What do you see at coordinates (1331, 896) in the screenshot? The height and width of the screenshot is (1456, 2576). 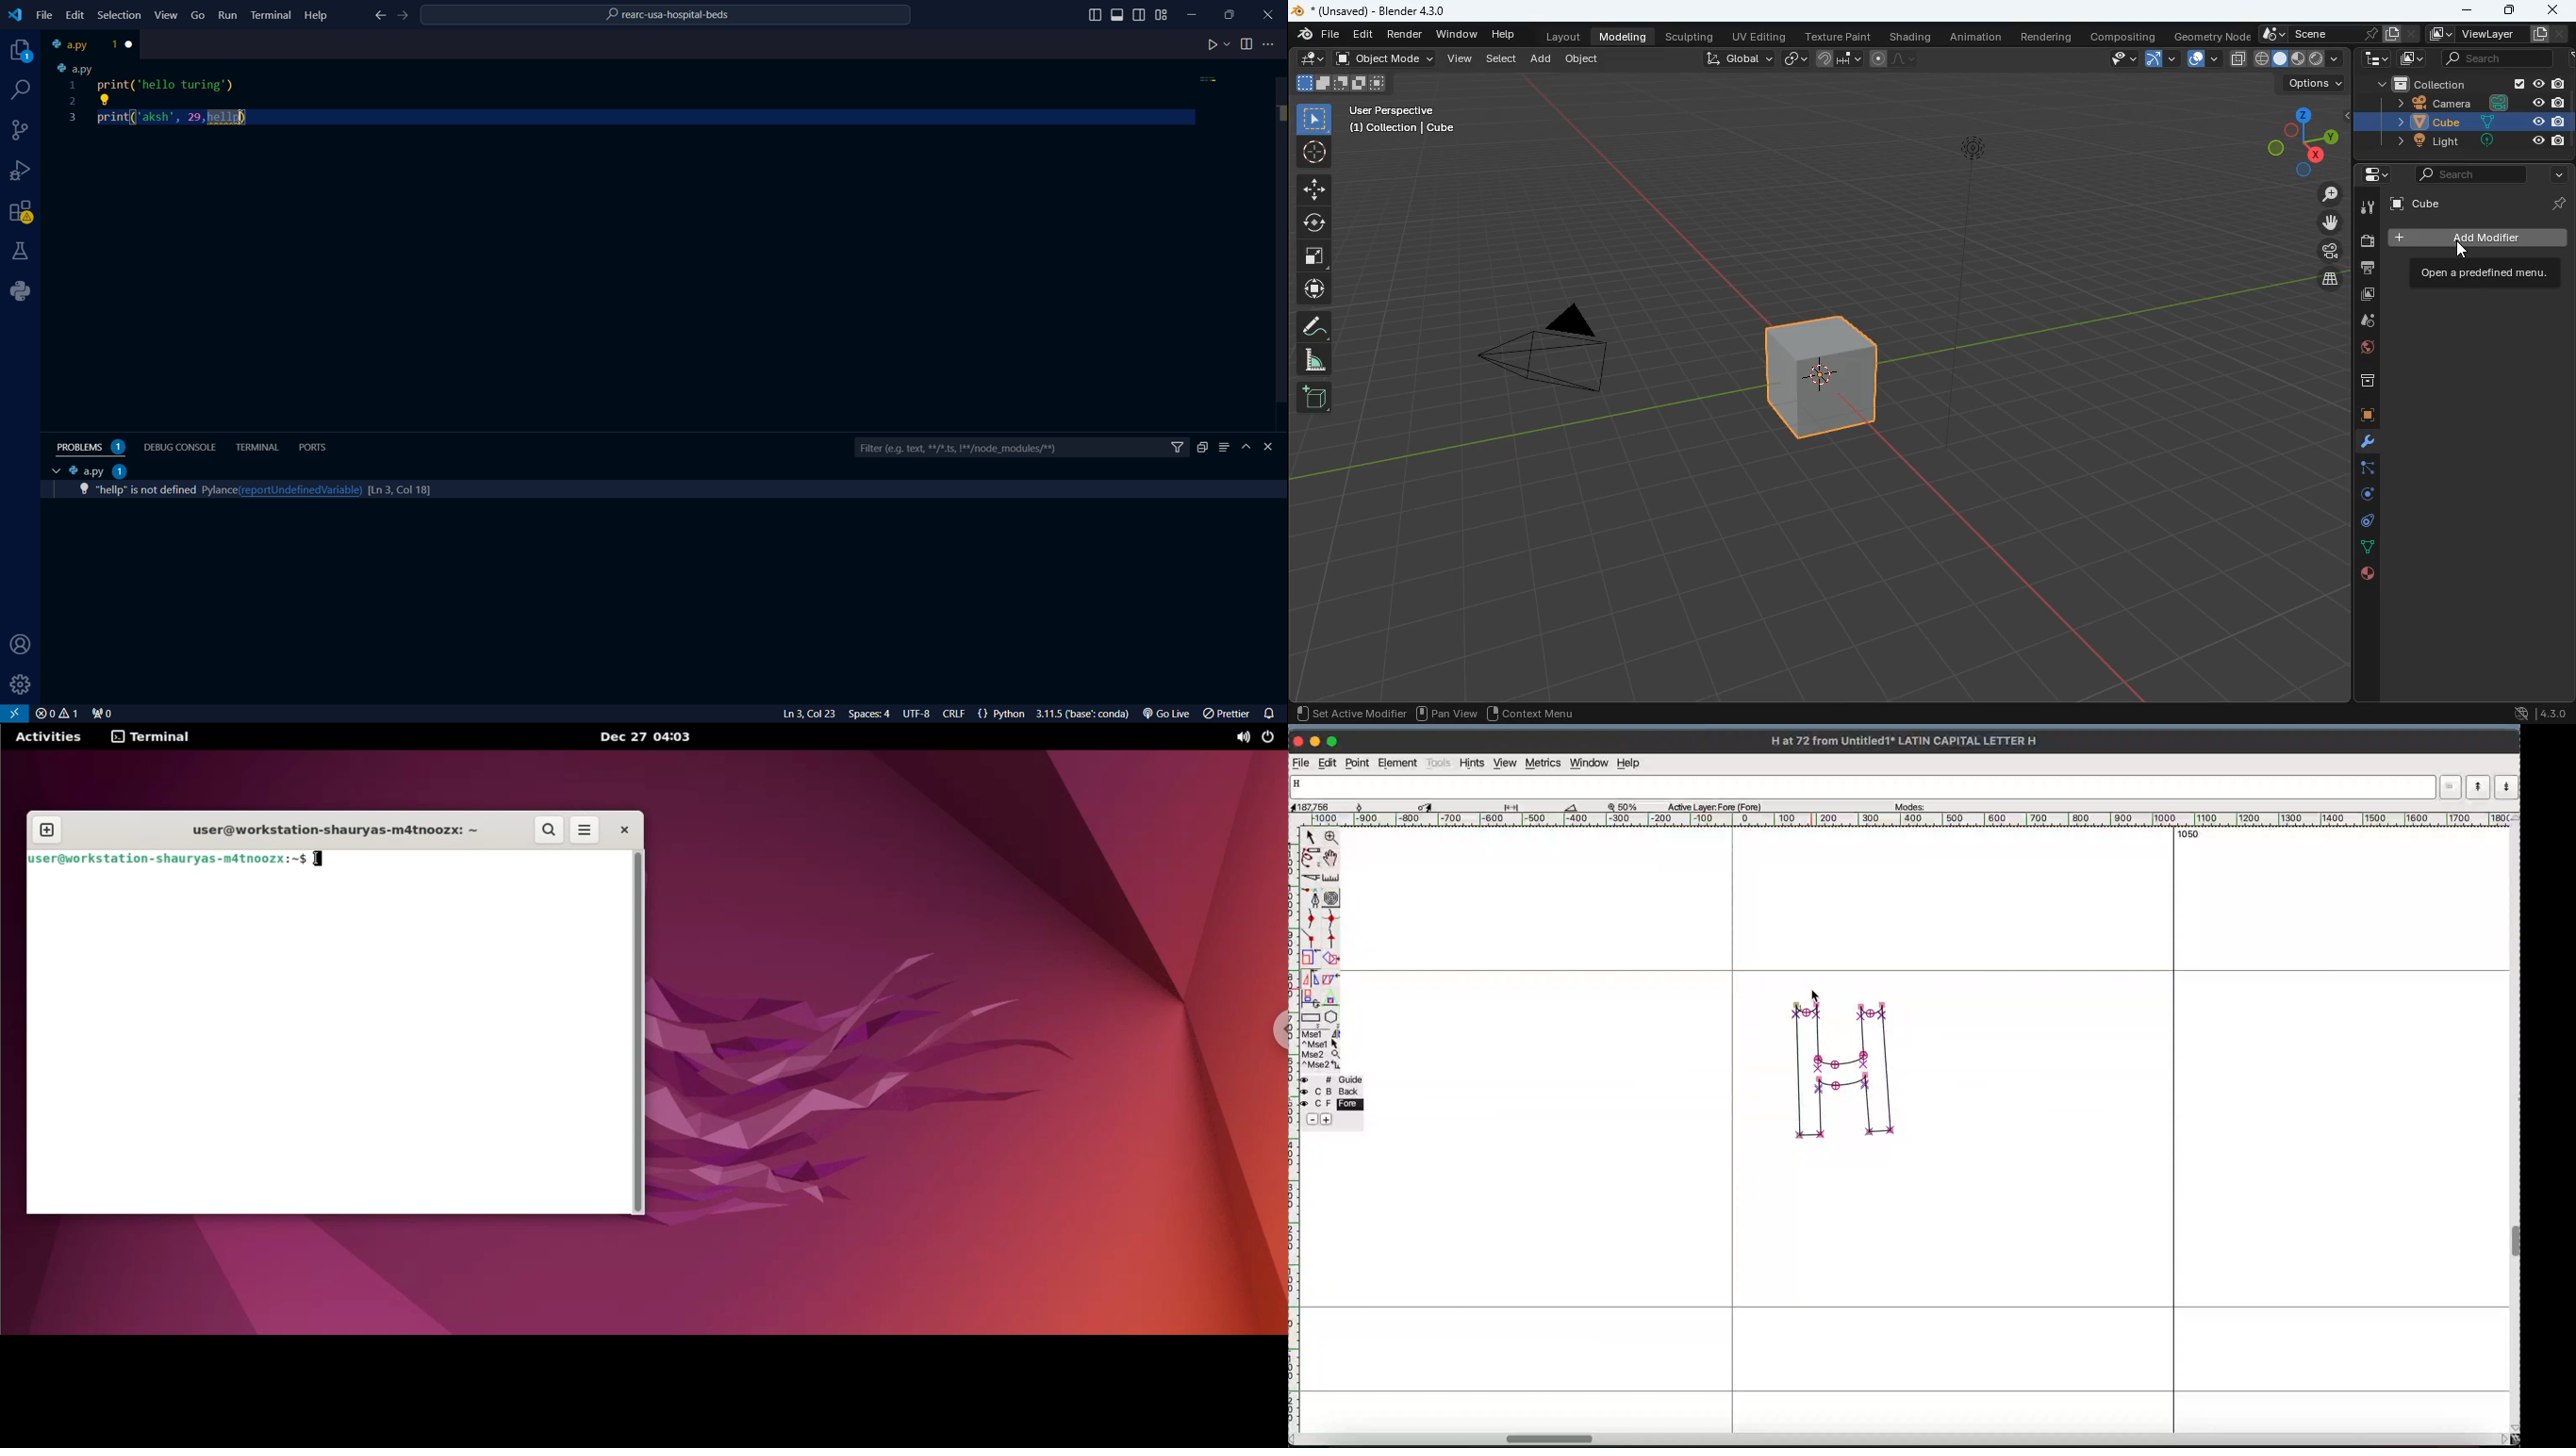 I see `spiro` at bounding box center [1331, 896].